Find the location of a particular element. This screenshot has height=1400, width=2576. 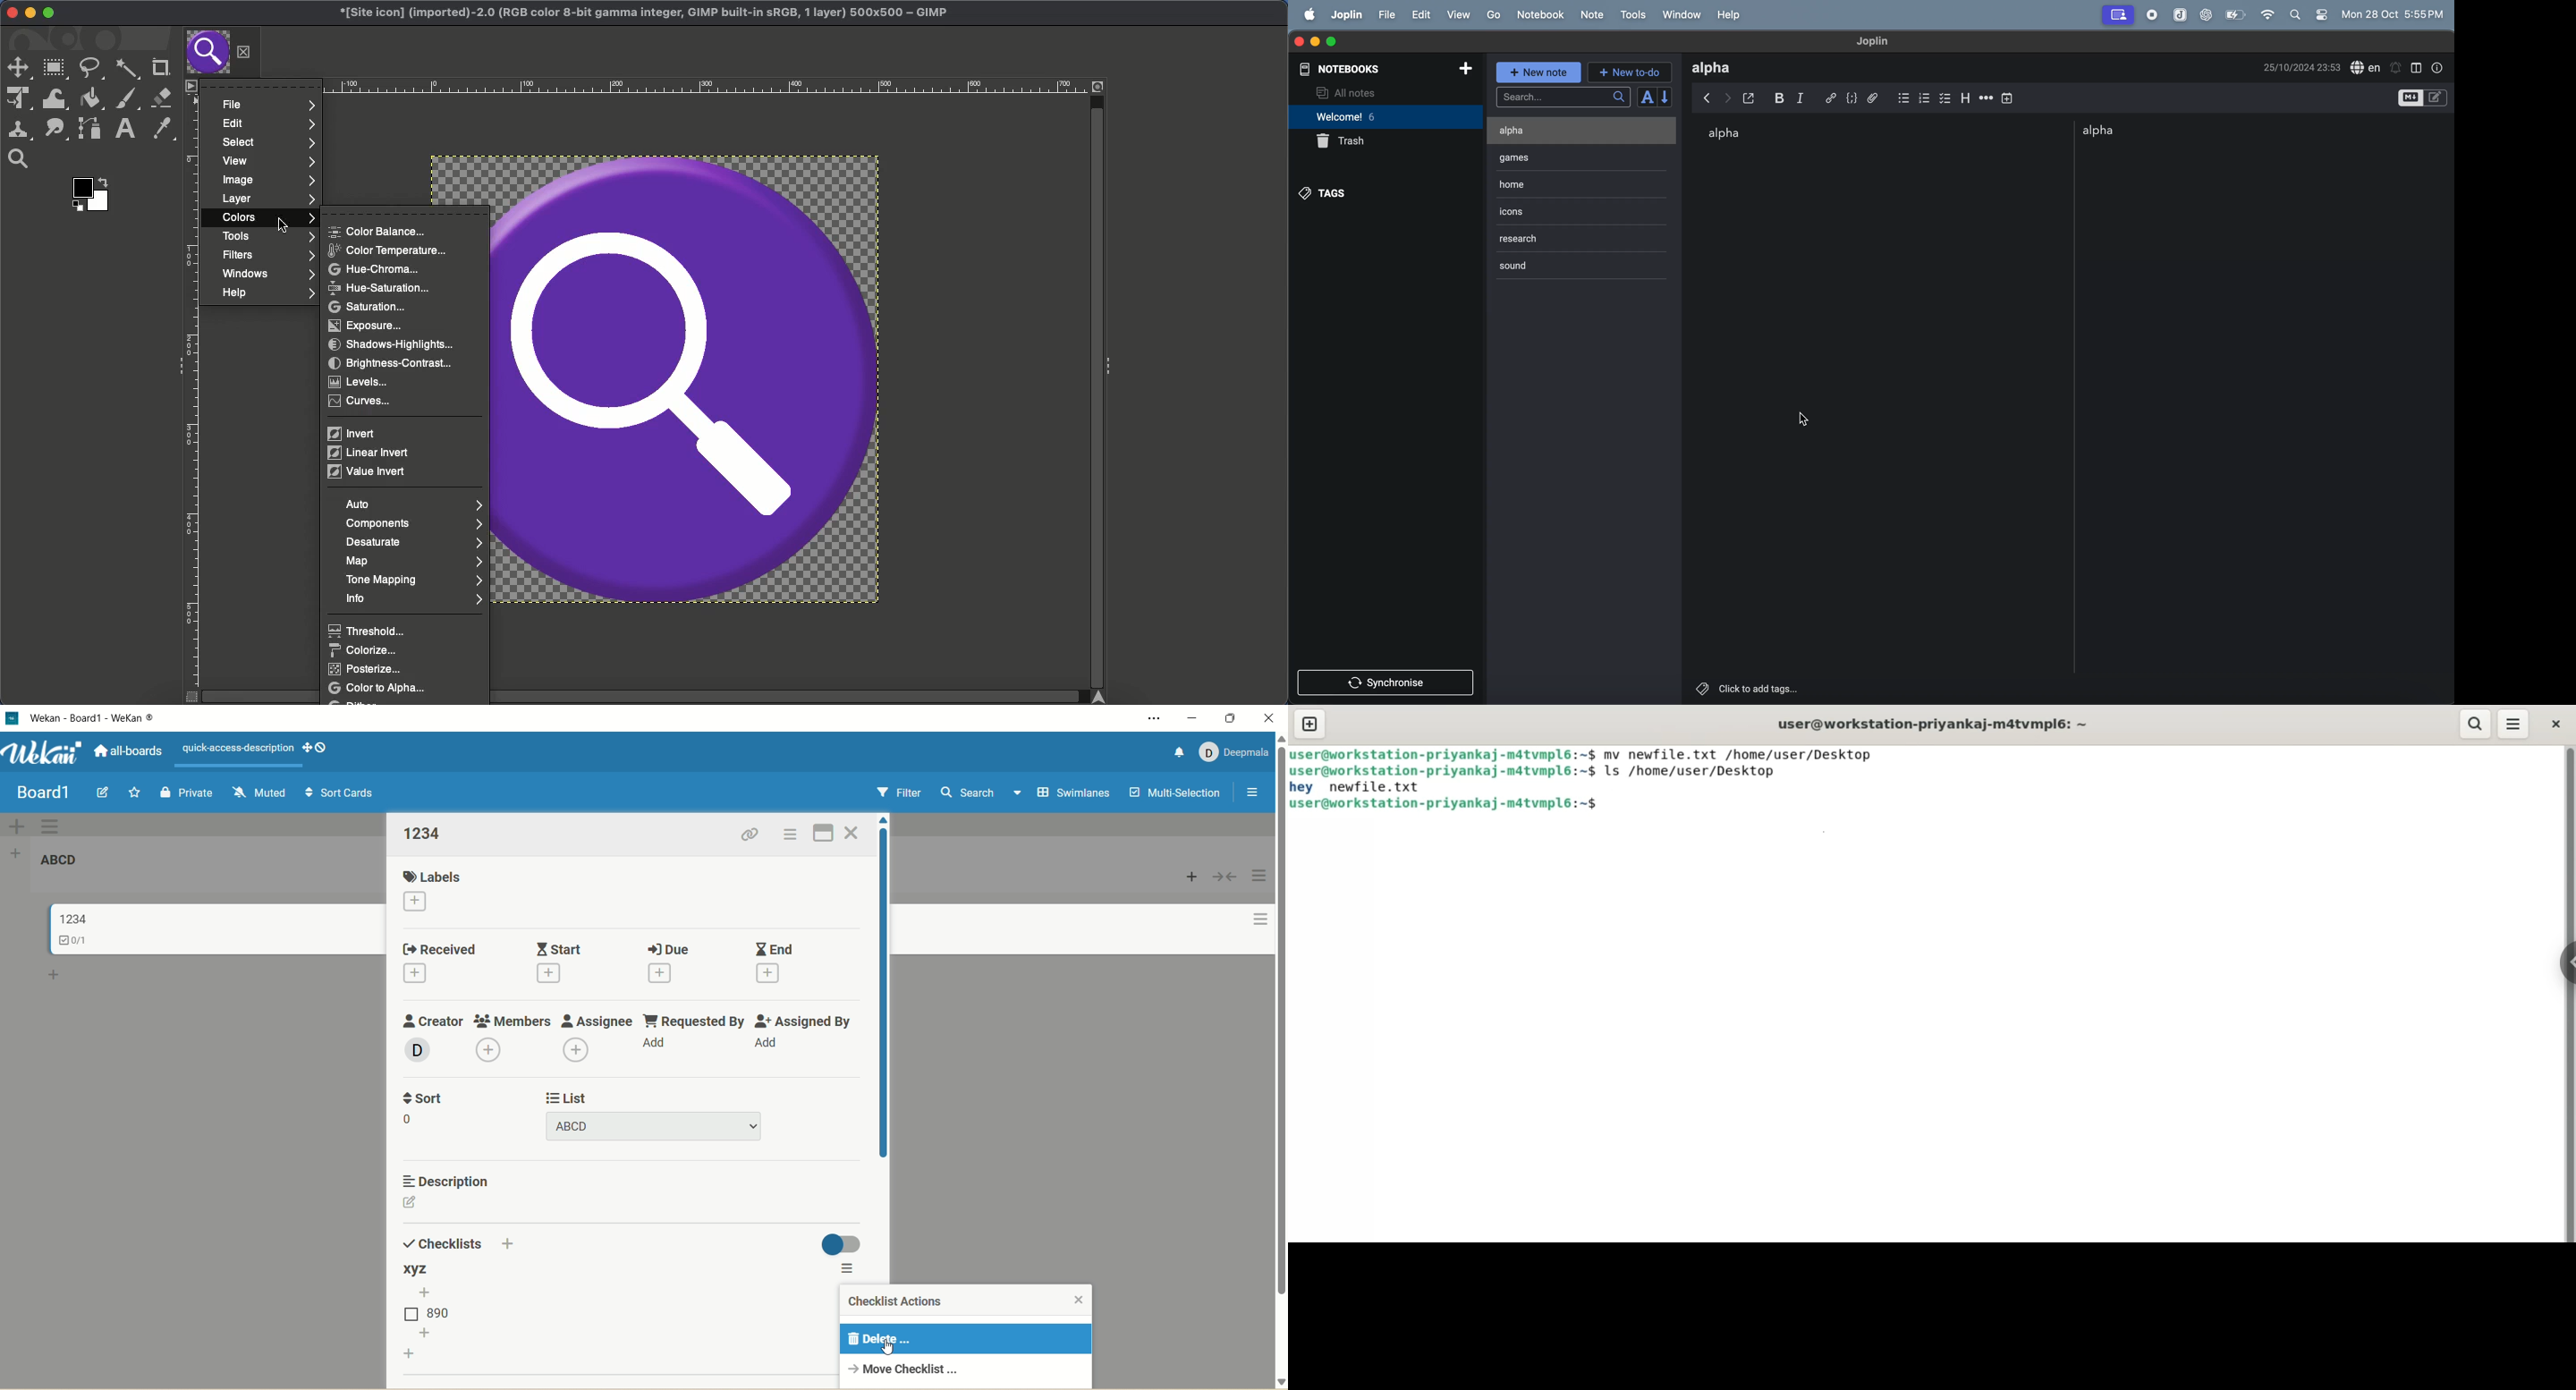

search is located at coordinates (2471, 724).